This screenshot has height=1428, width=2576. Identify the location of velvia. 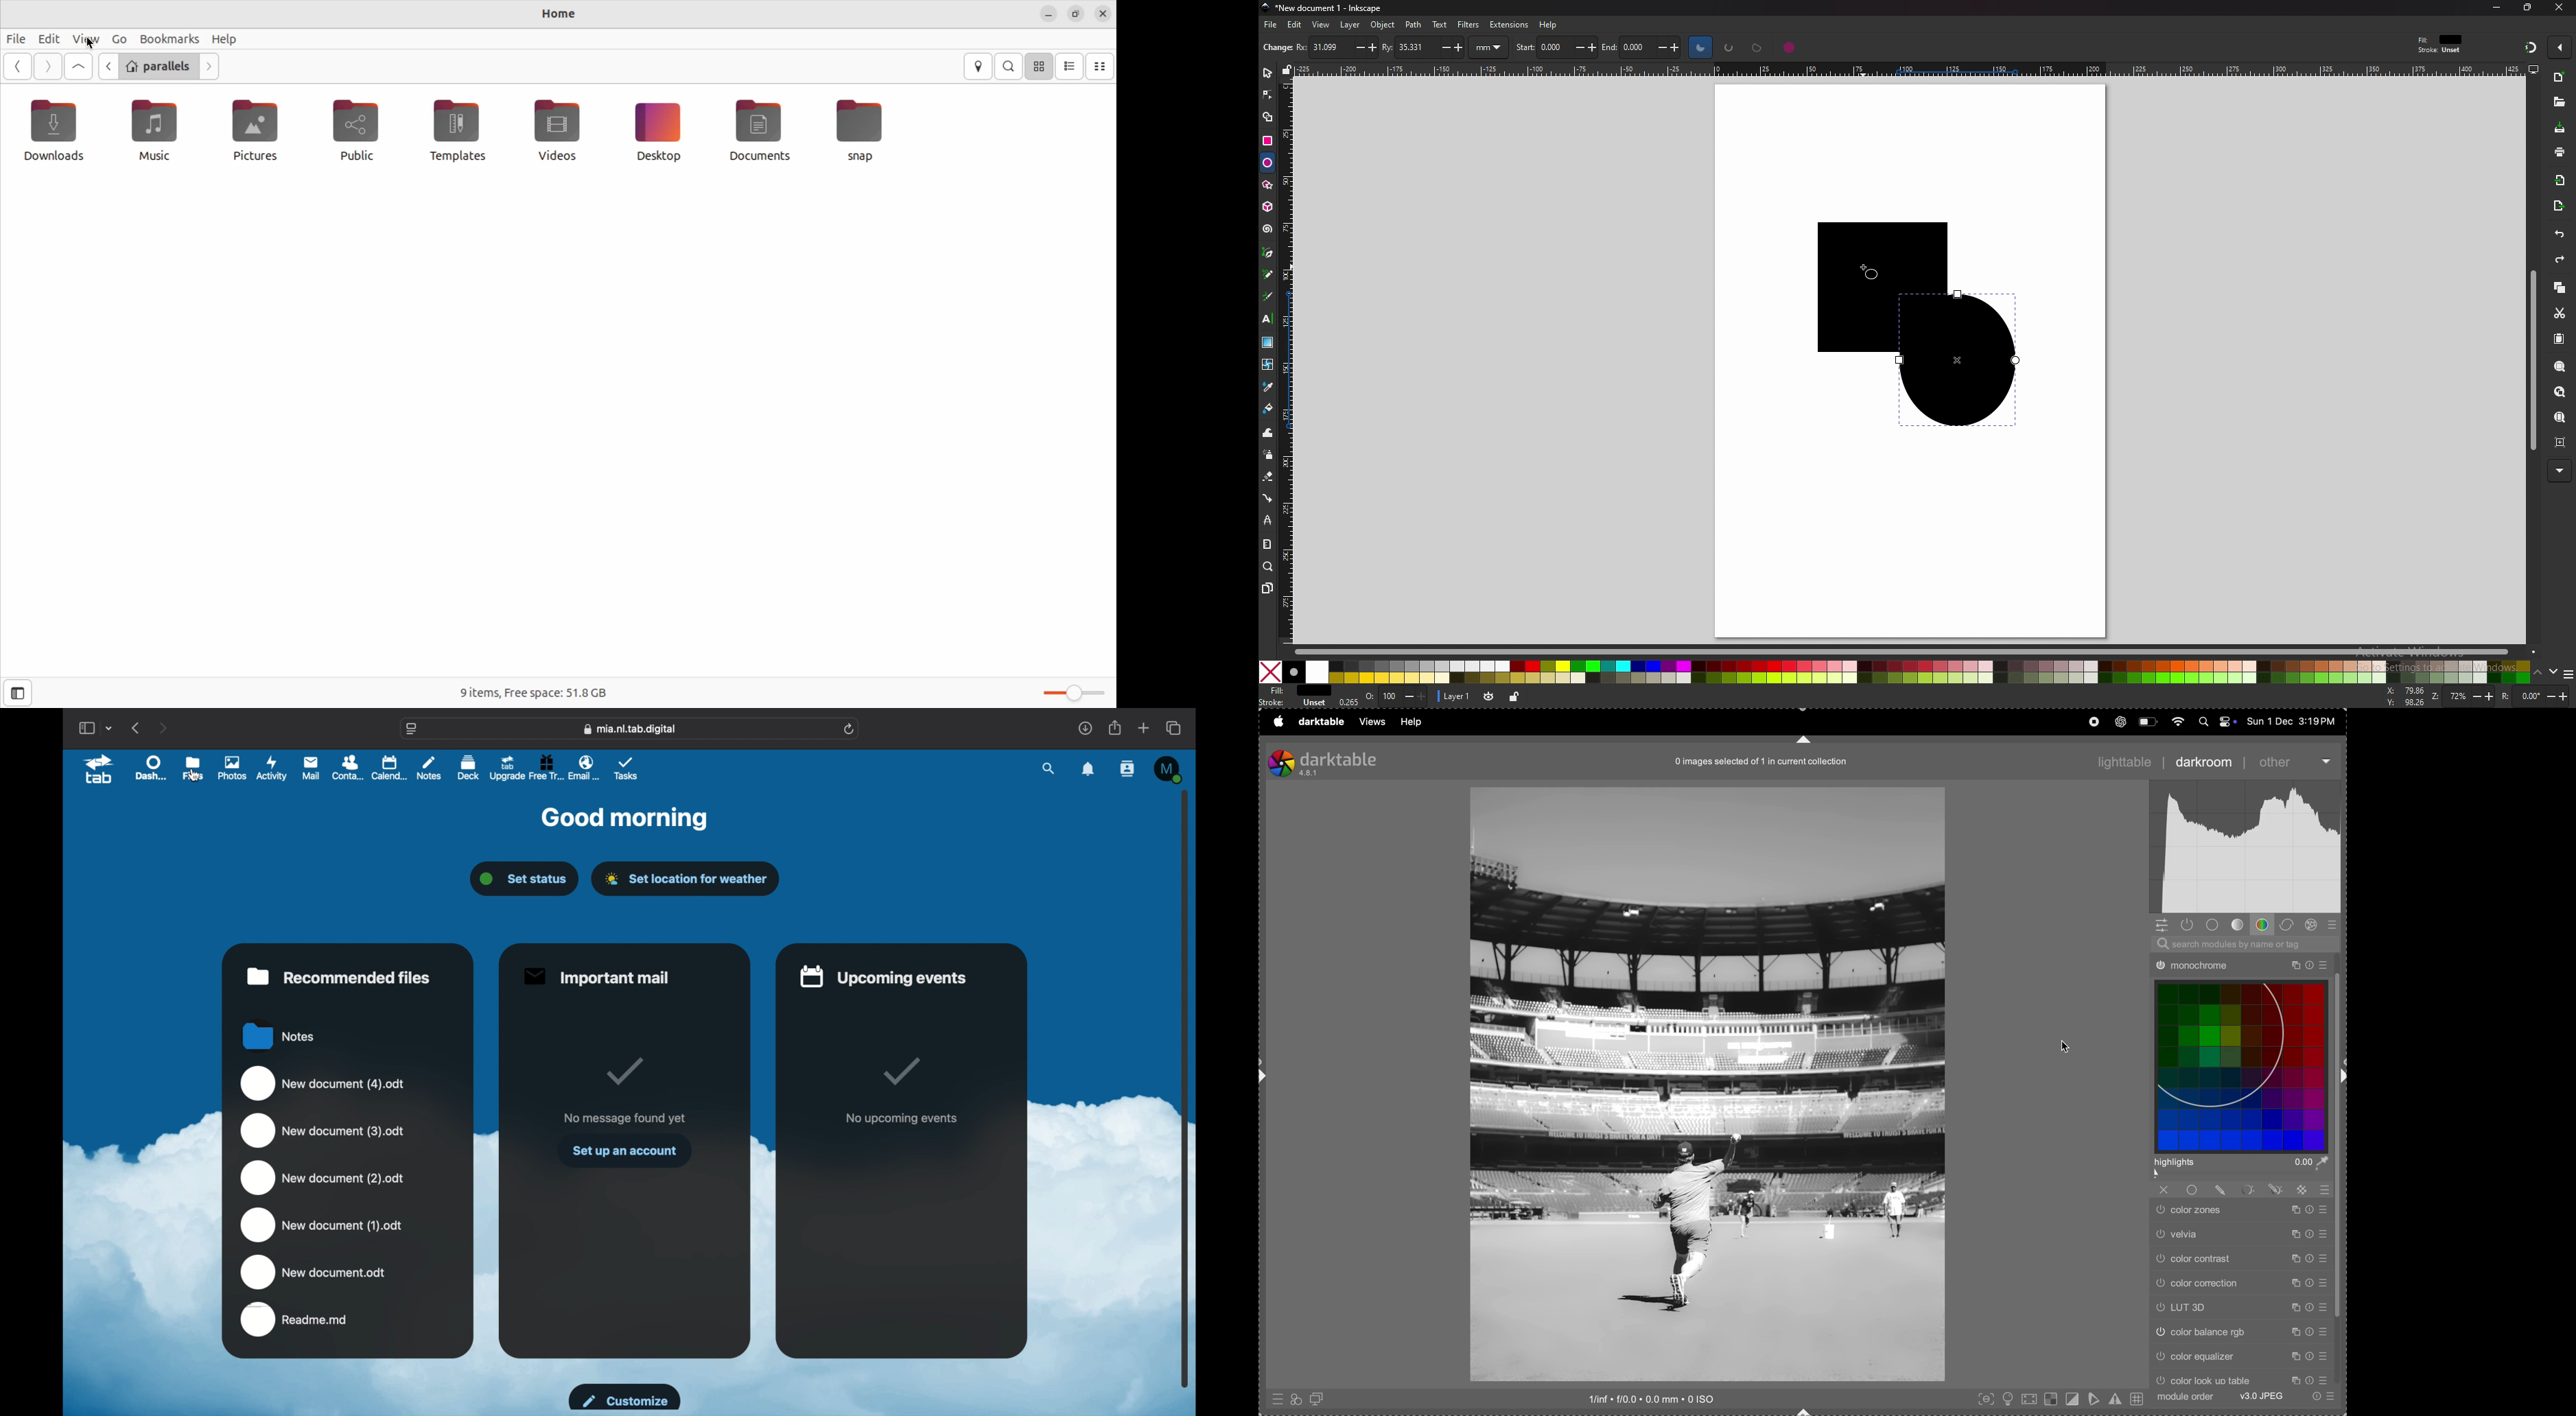
(2242, 1235).